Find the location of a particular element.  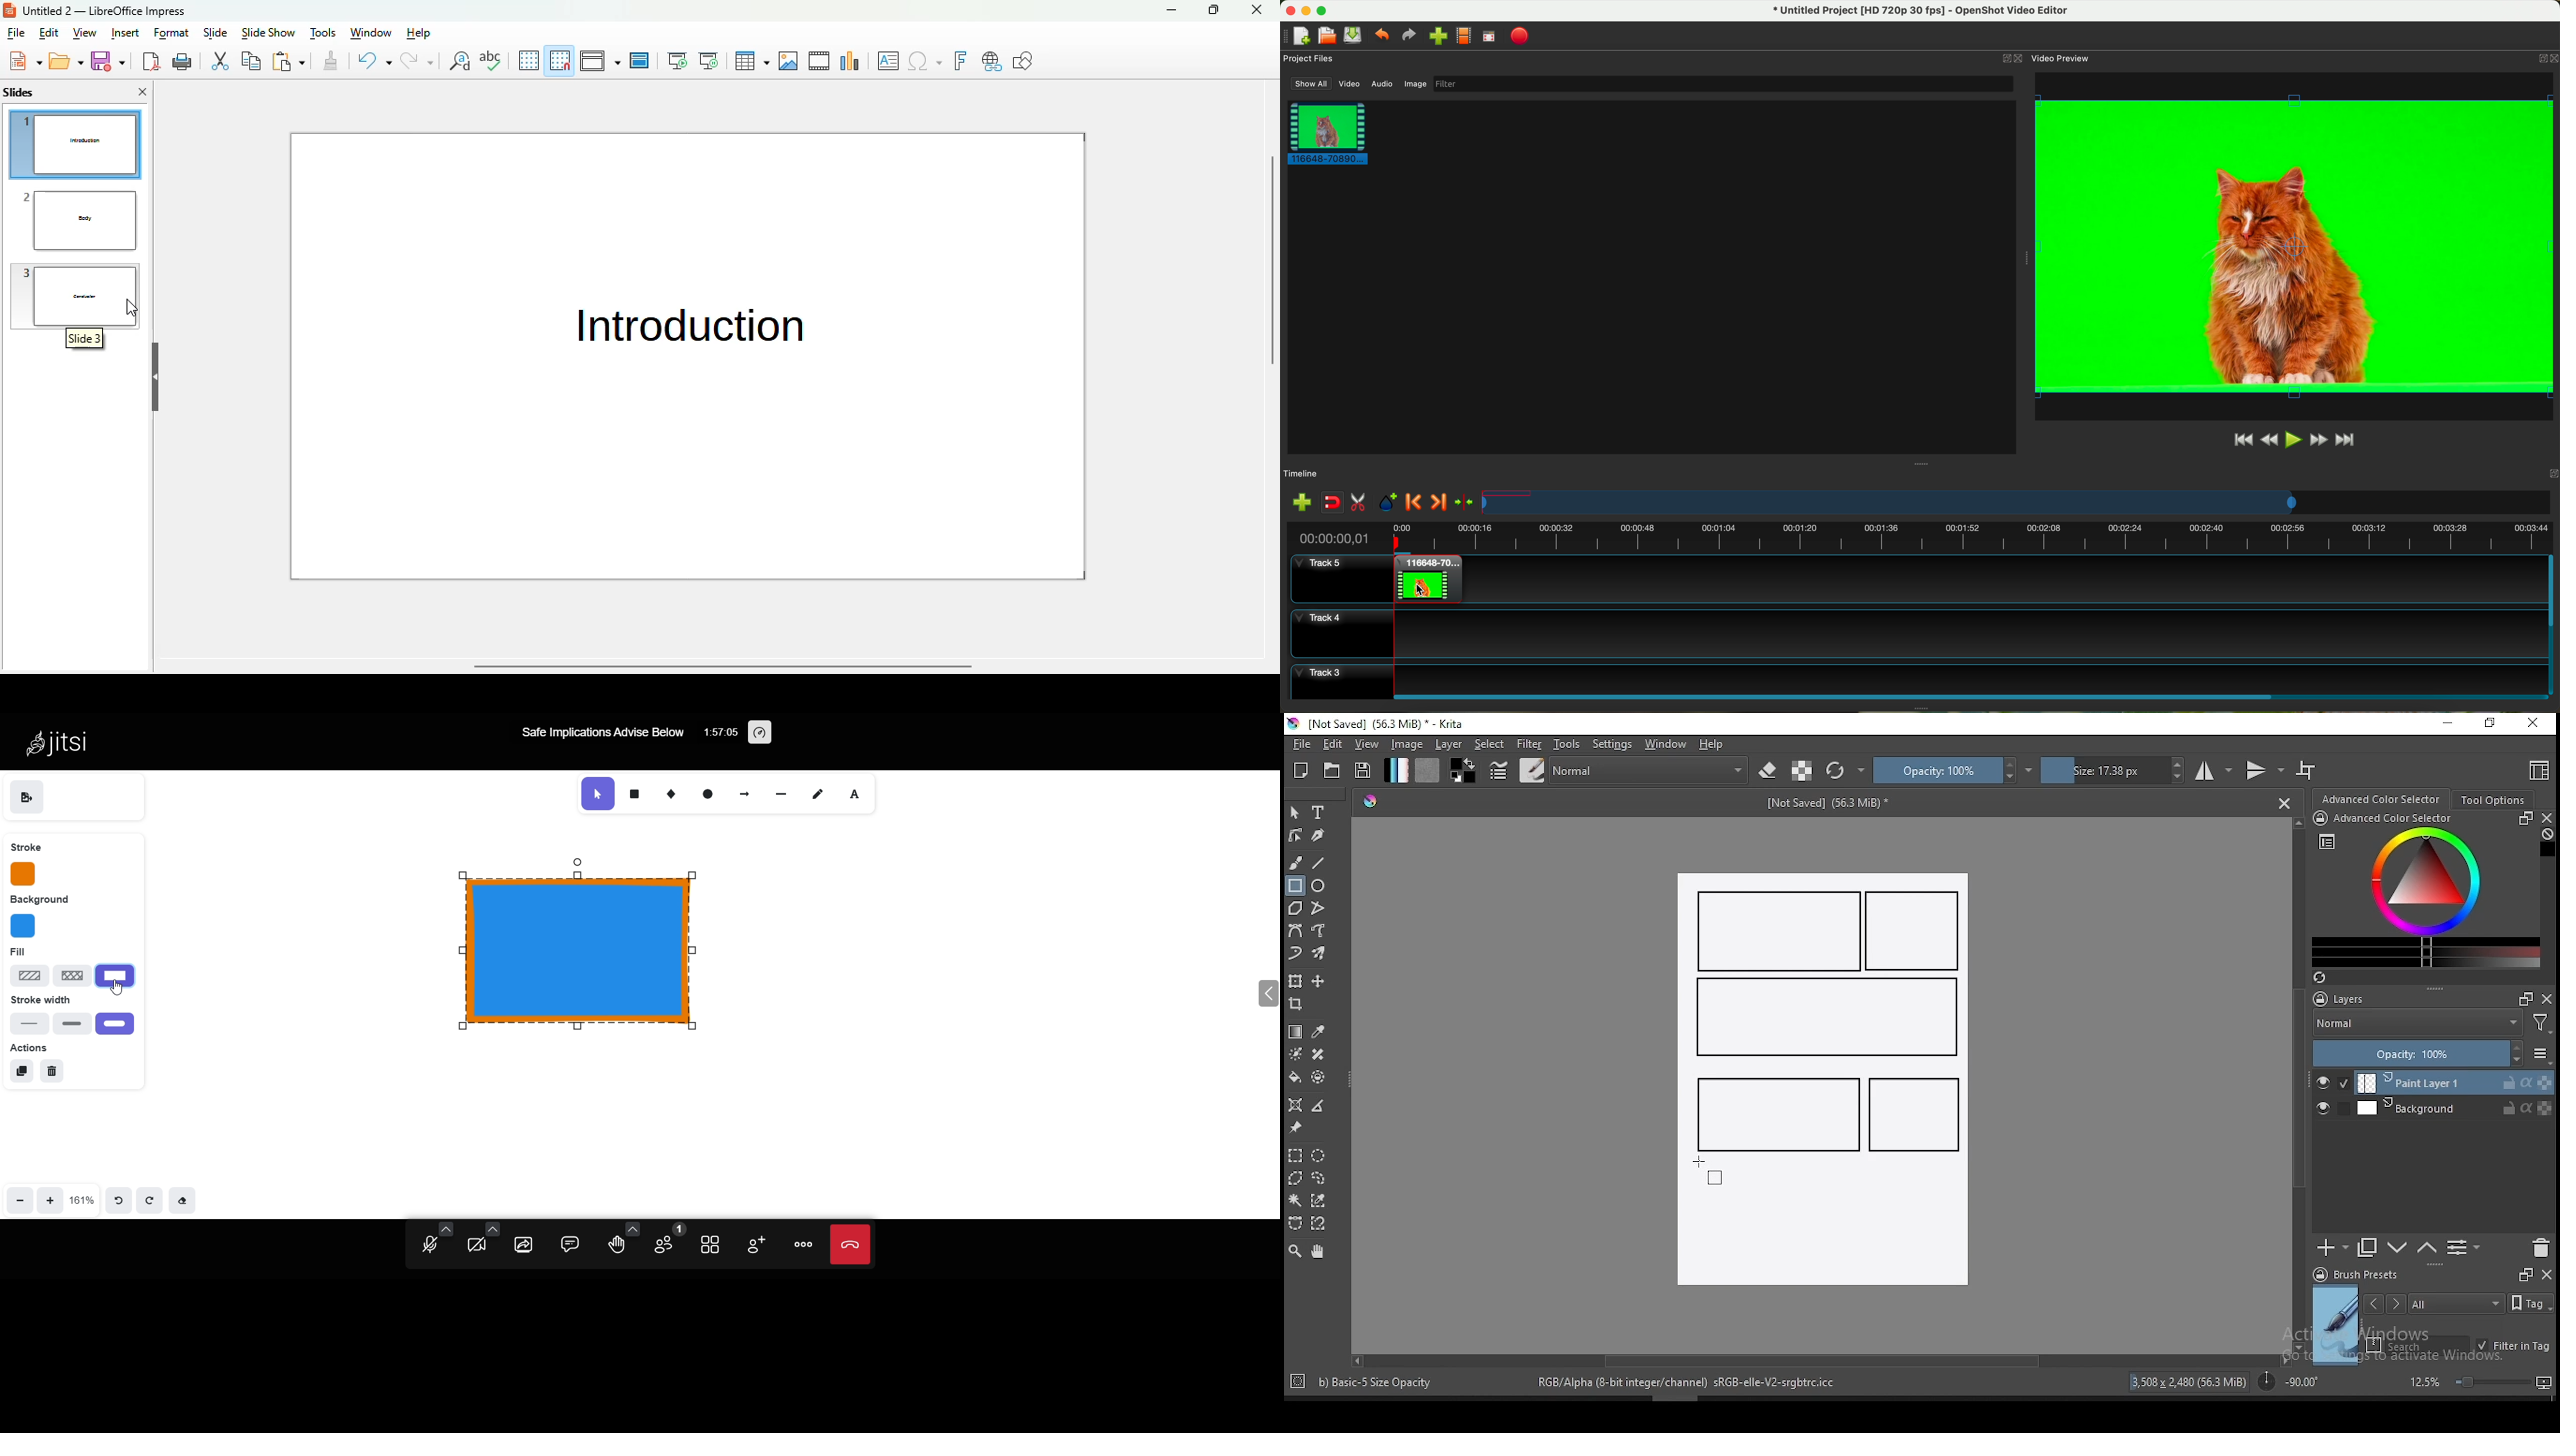

close docker is located at coordinates (2546, 1273).